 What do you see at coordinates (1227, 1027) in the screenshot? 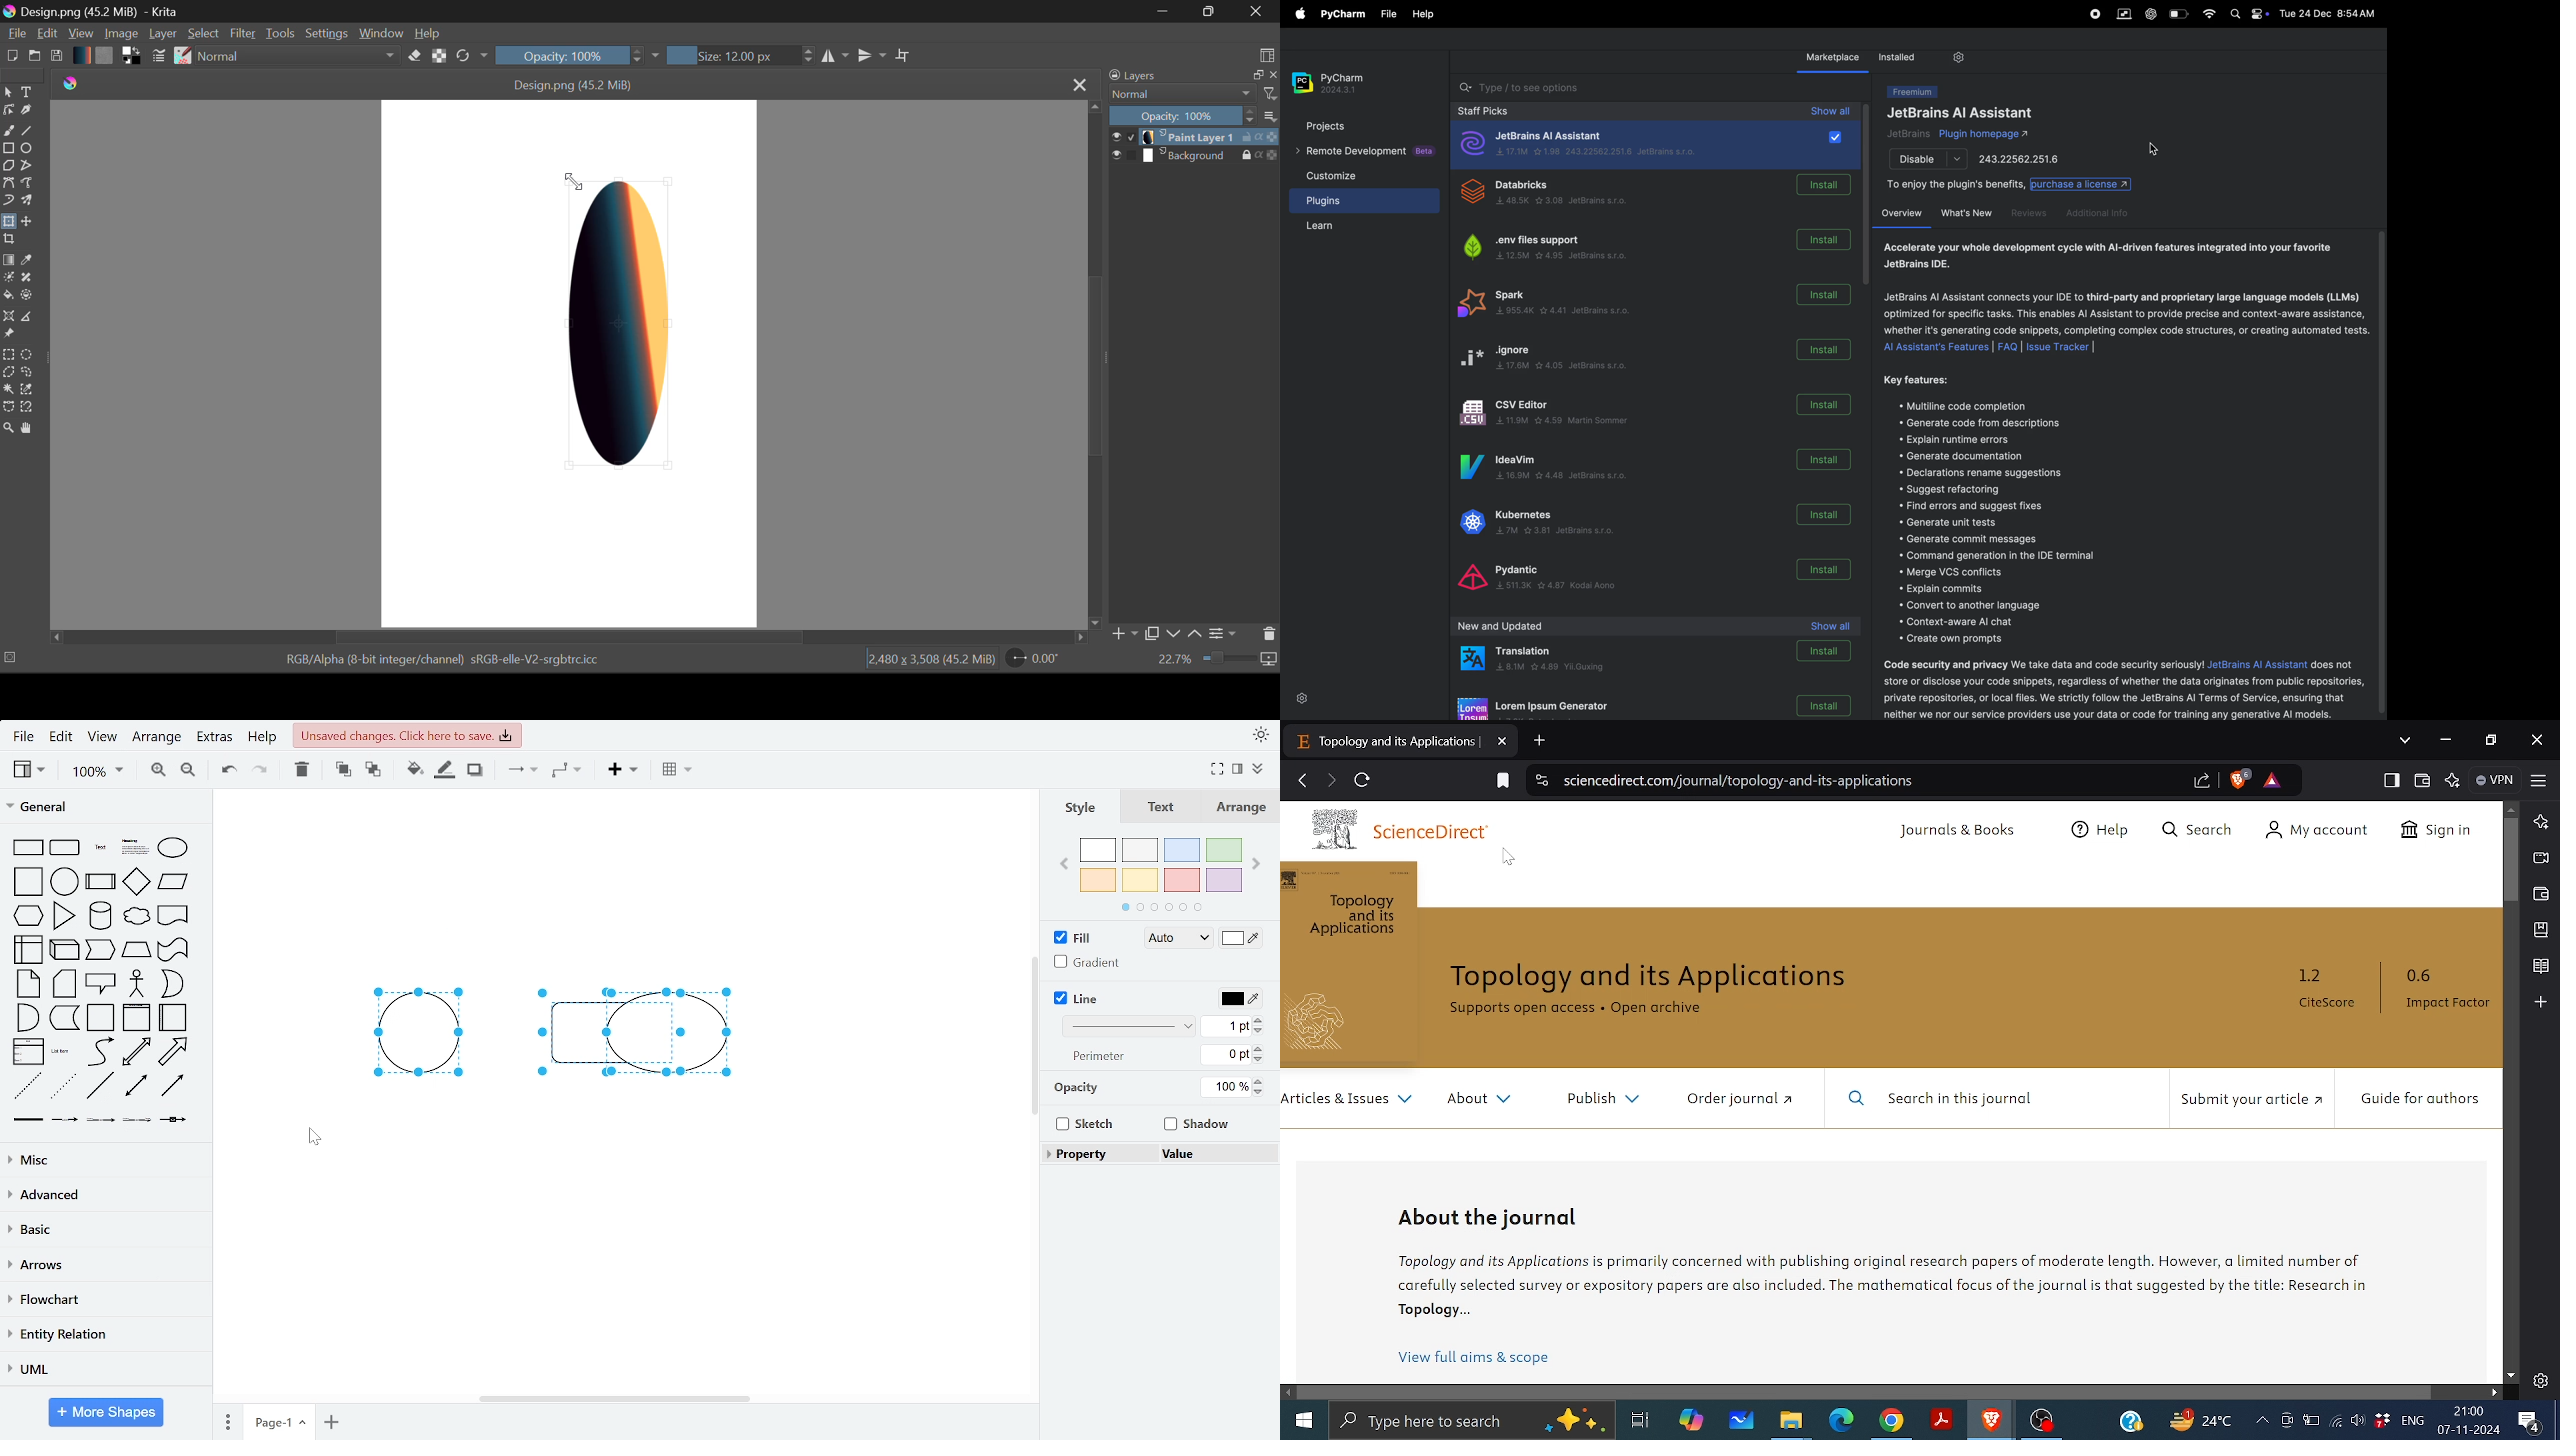
I see `1 pt` at bounding box center [1227, 1027].